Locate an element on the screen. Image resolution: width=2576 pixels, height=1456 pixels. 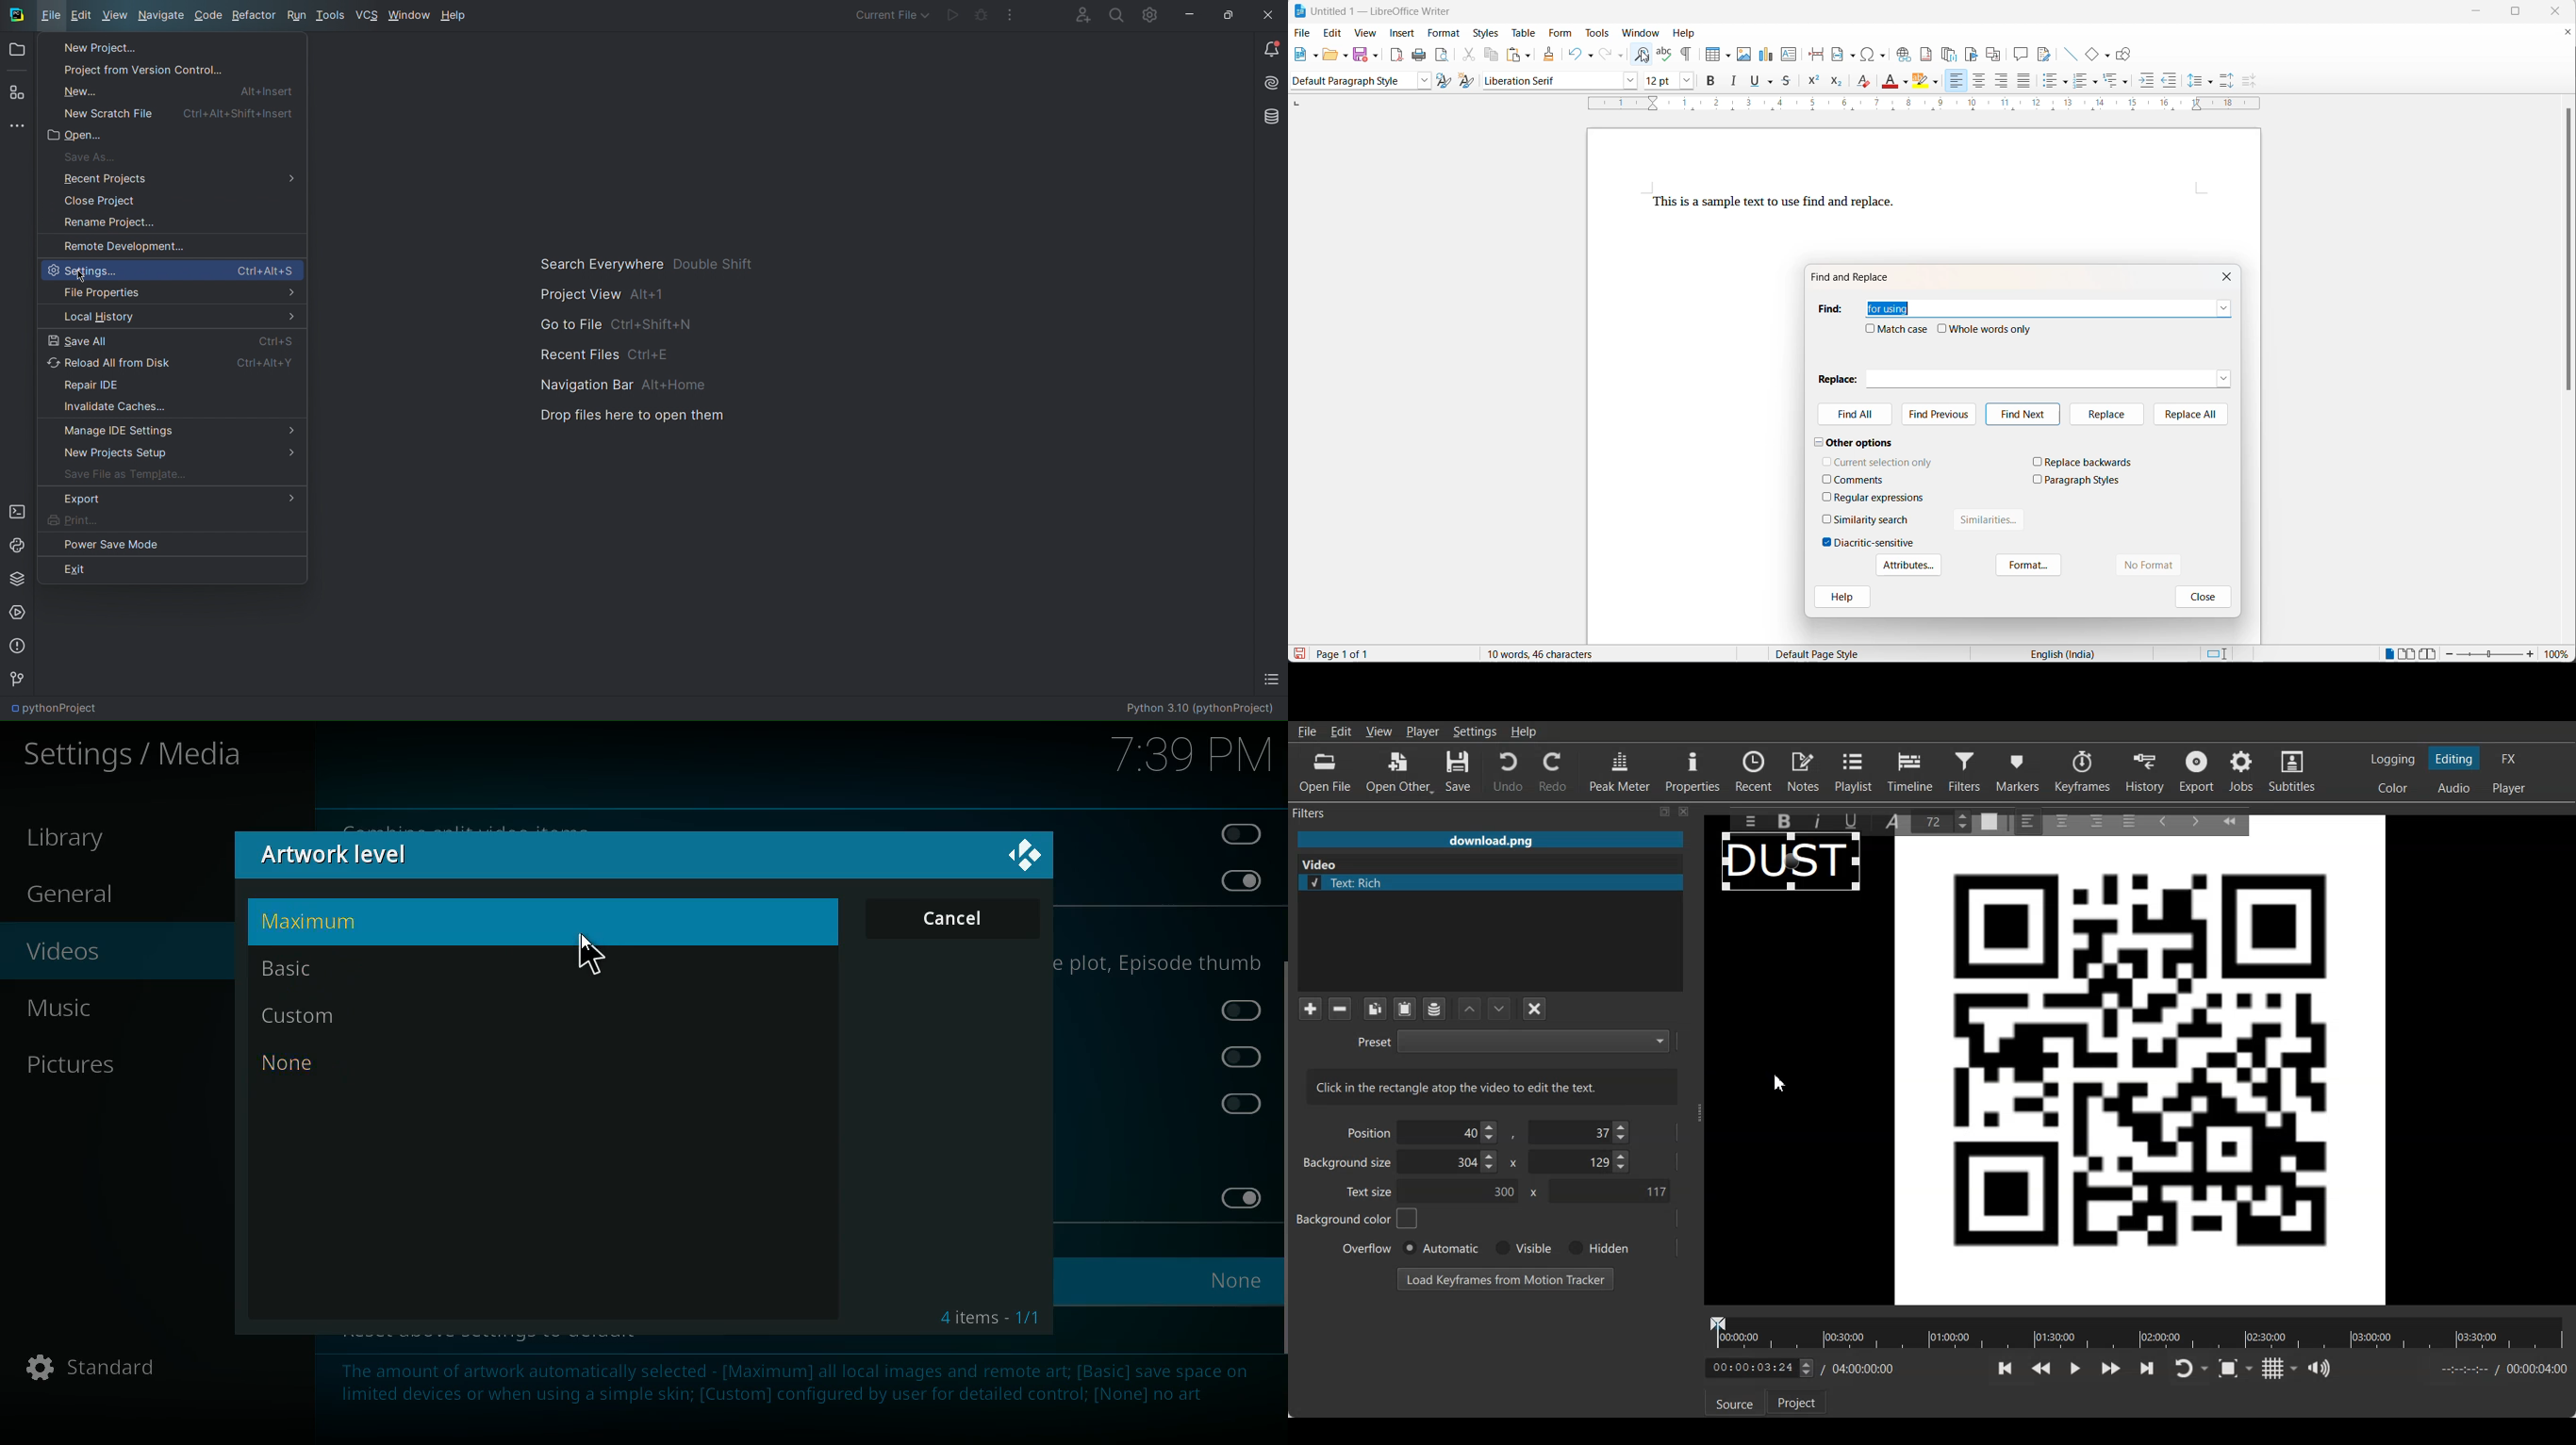
Switching to the logging layout is located at coordinates (2393, 759).